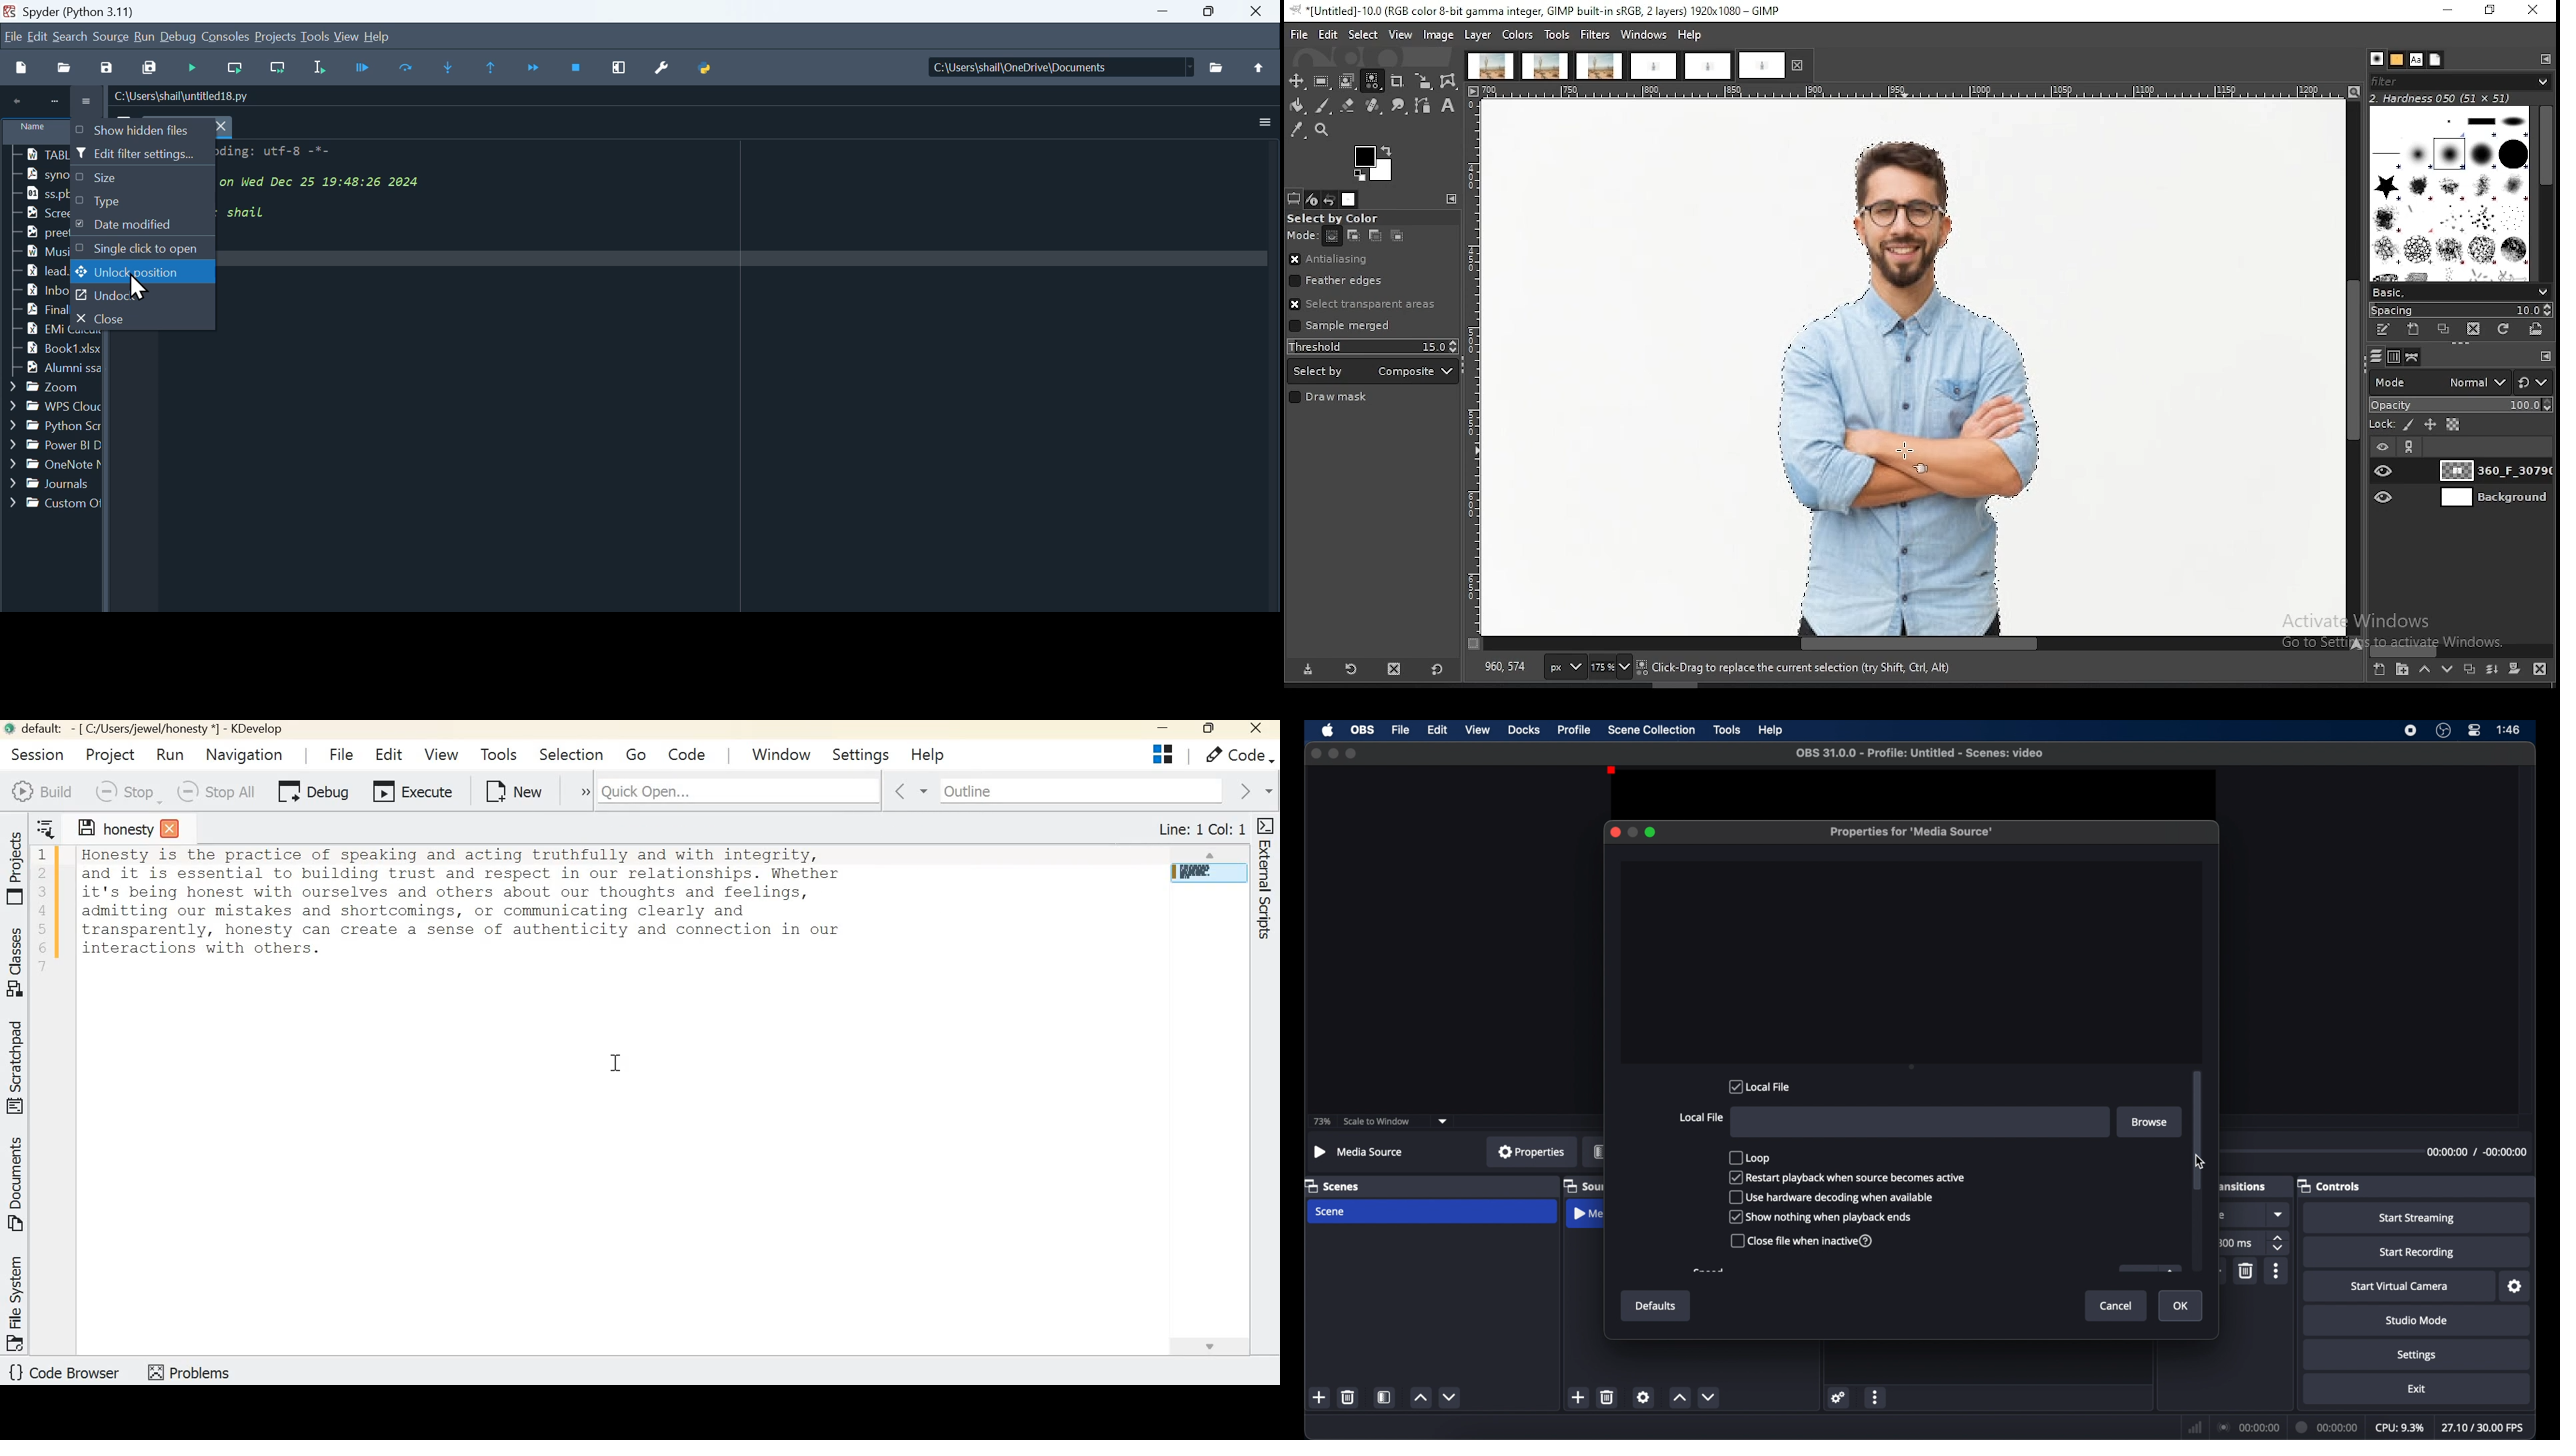 The image size is (2576, 1456). What do you see at coordinates (1329, 730) in the screenshot?
I see `apple icon` at bounding box center [1329, 730].